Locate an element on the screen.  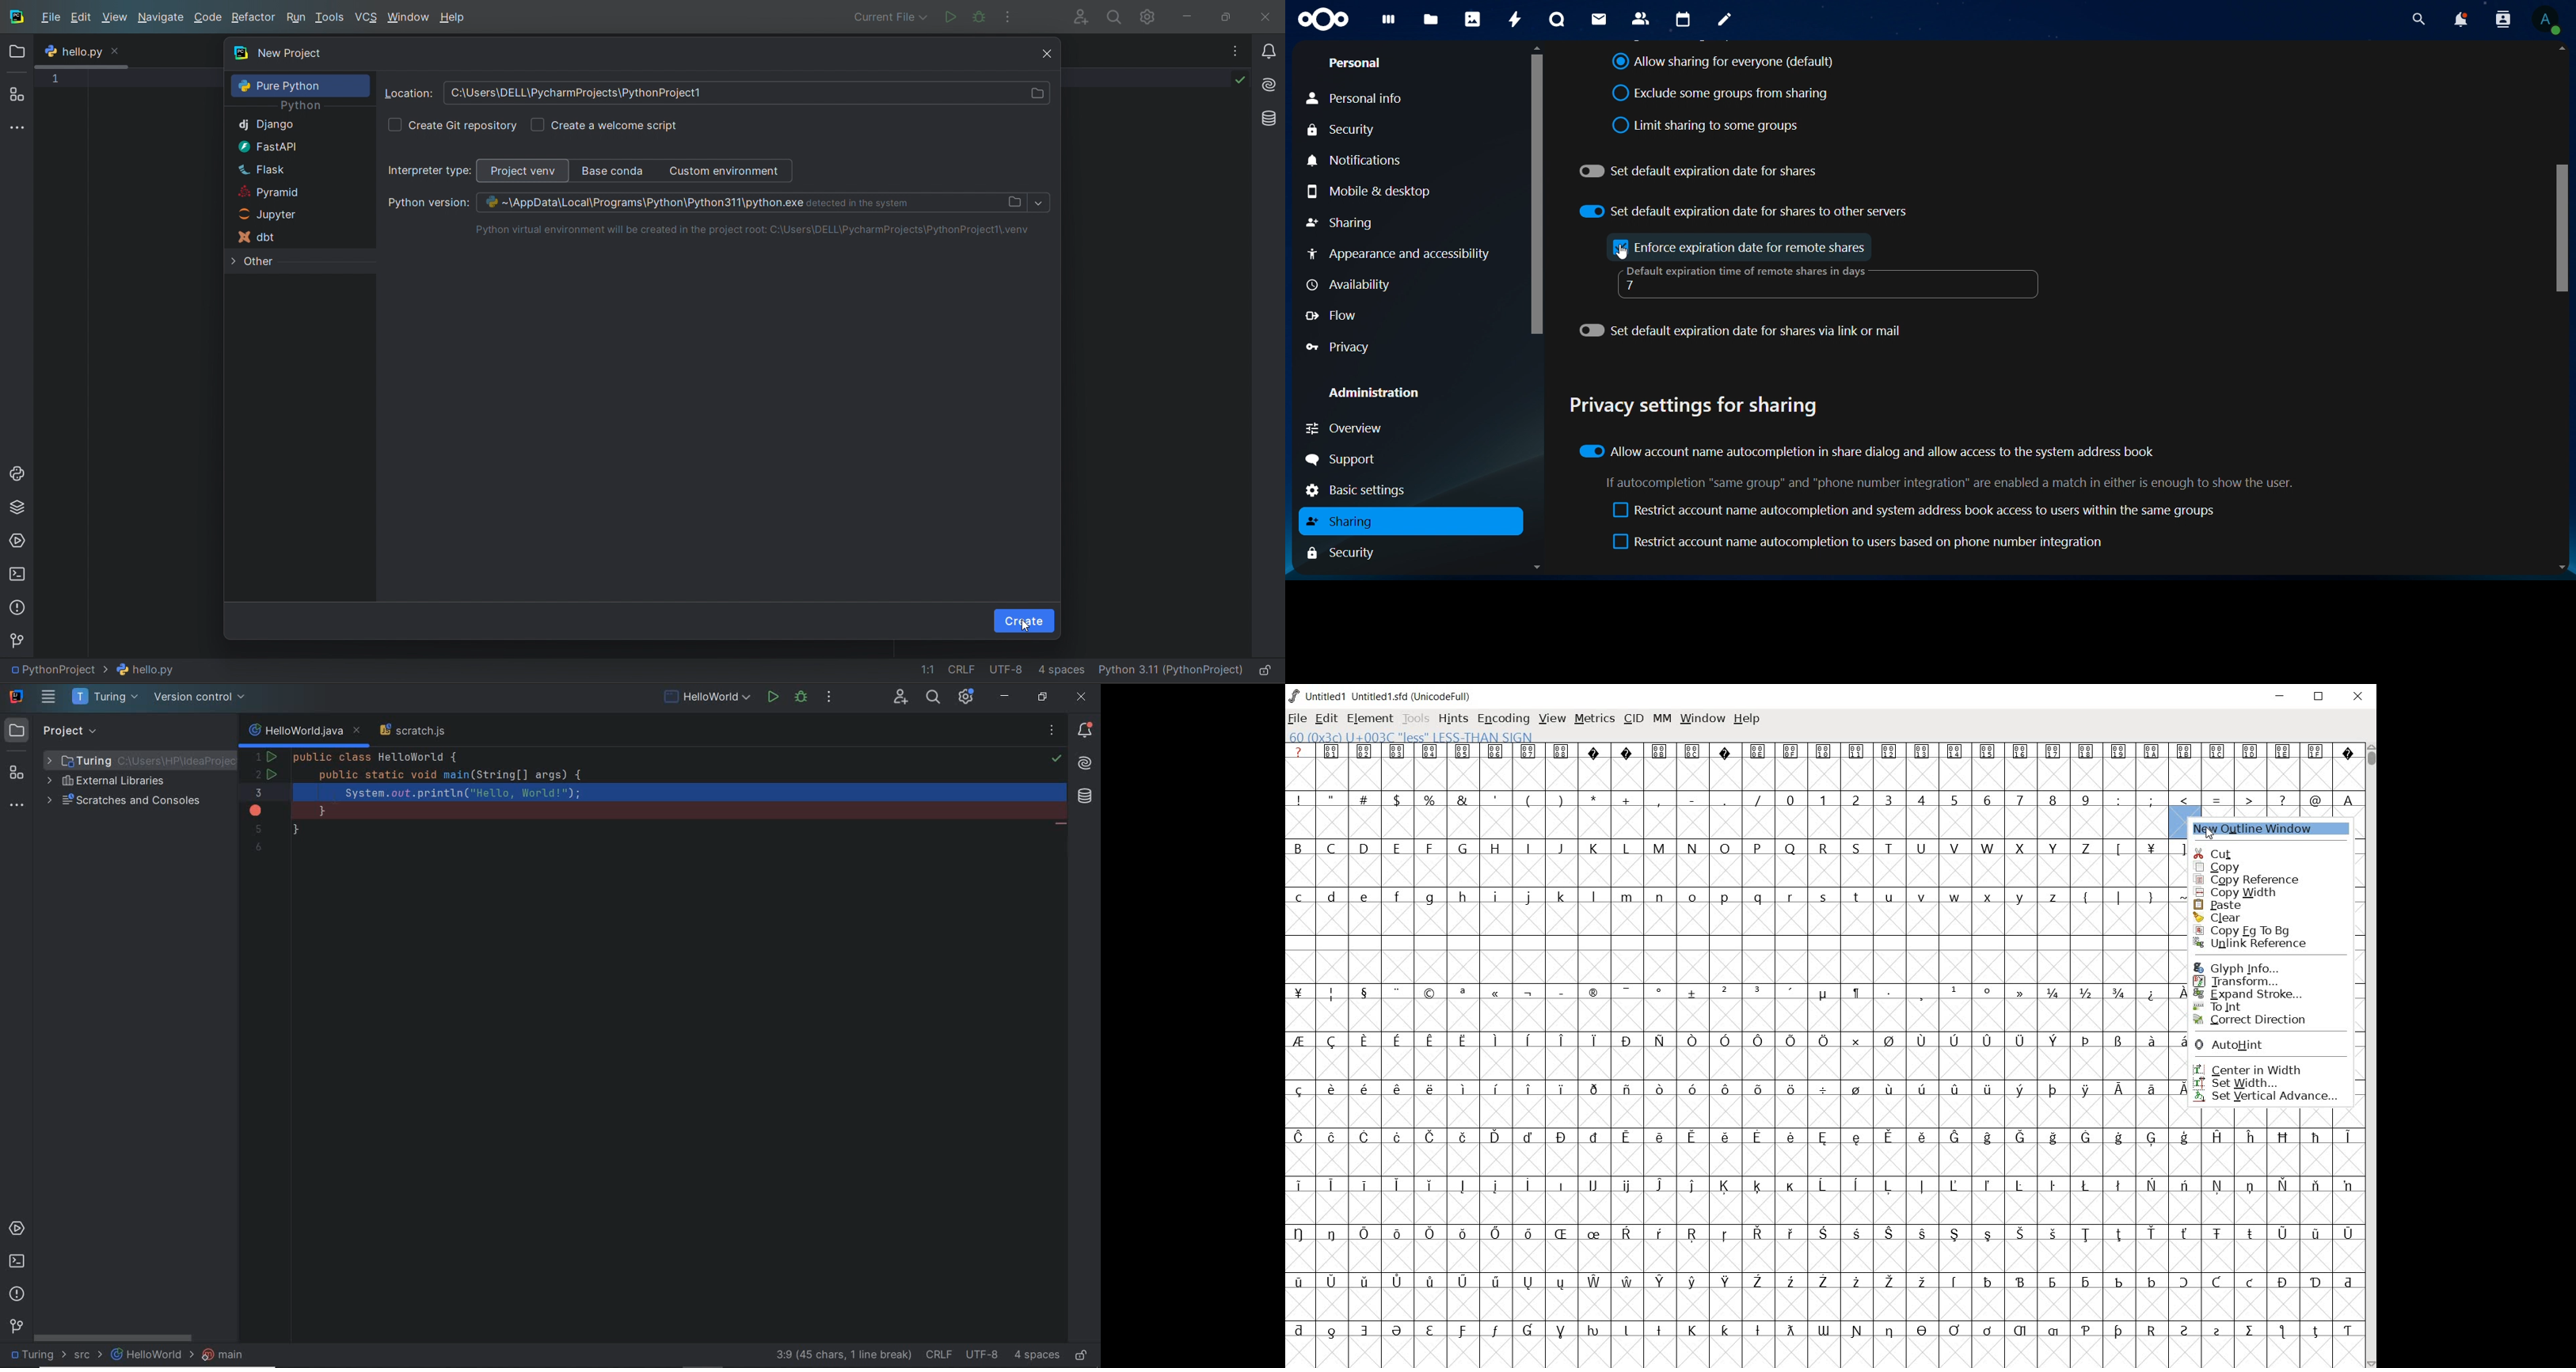
special letters is located at coordinates (1828, 1280).